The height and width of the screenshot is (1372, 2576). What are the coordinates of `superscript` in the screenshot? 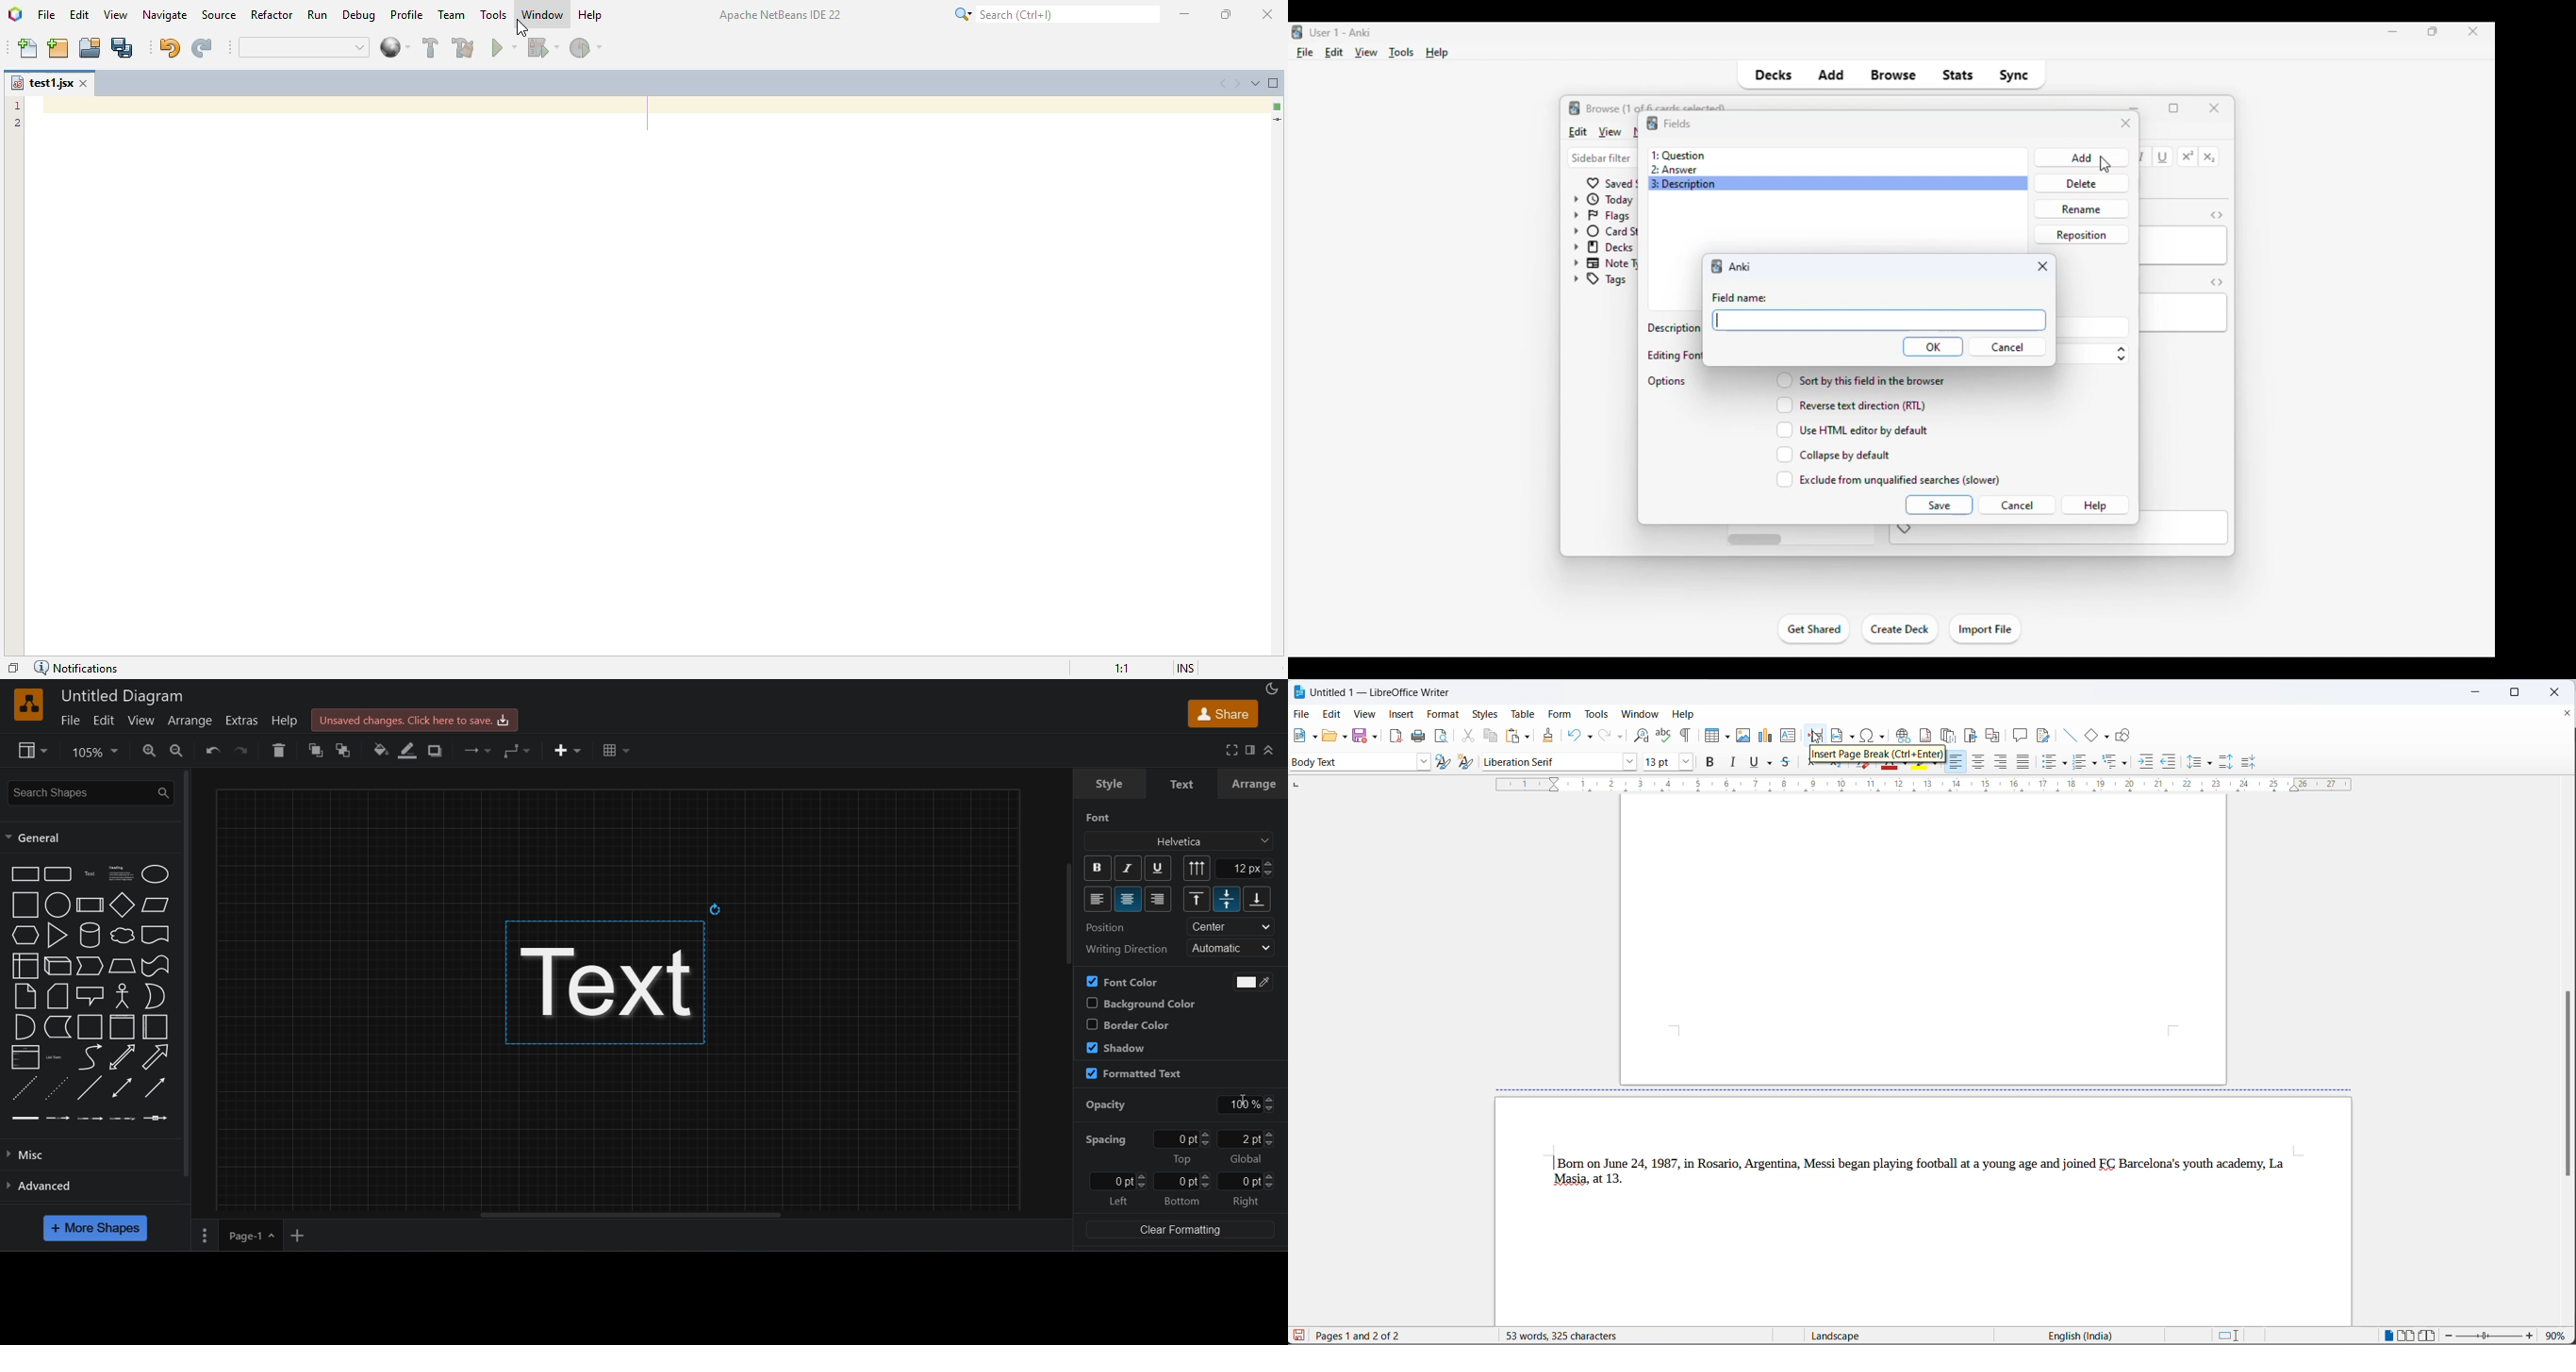 It's located at (2188, 157).